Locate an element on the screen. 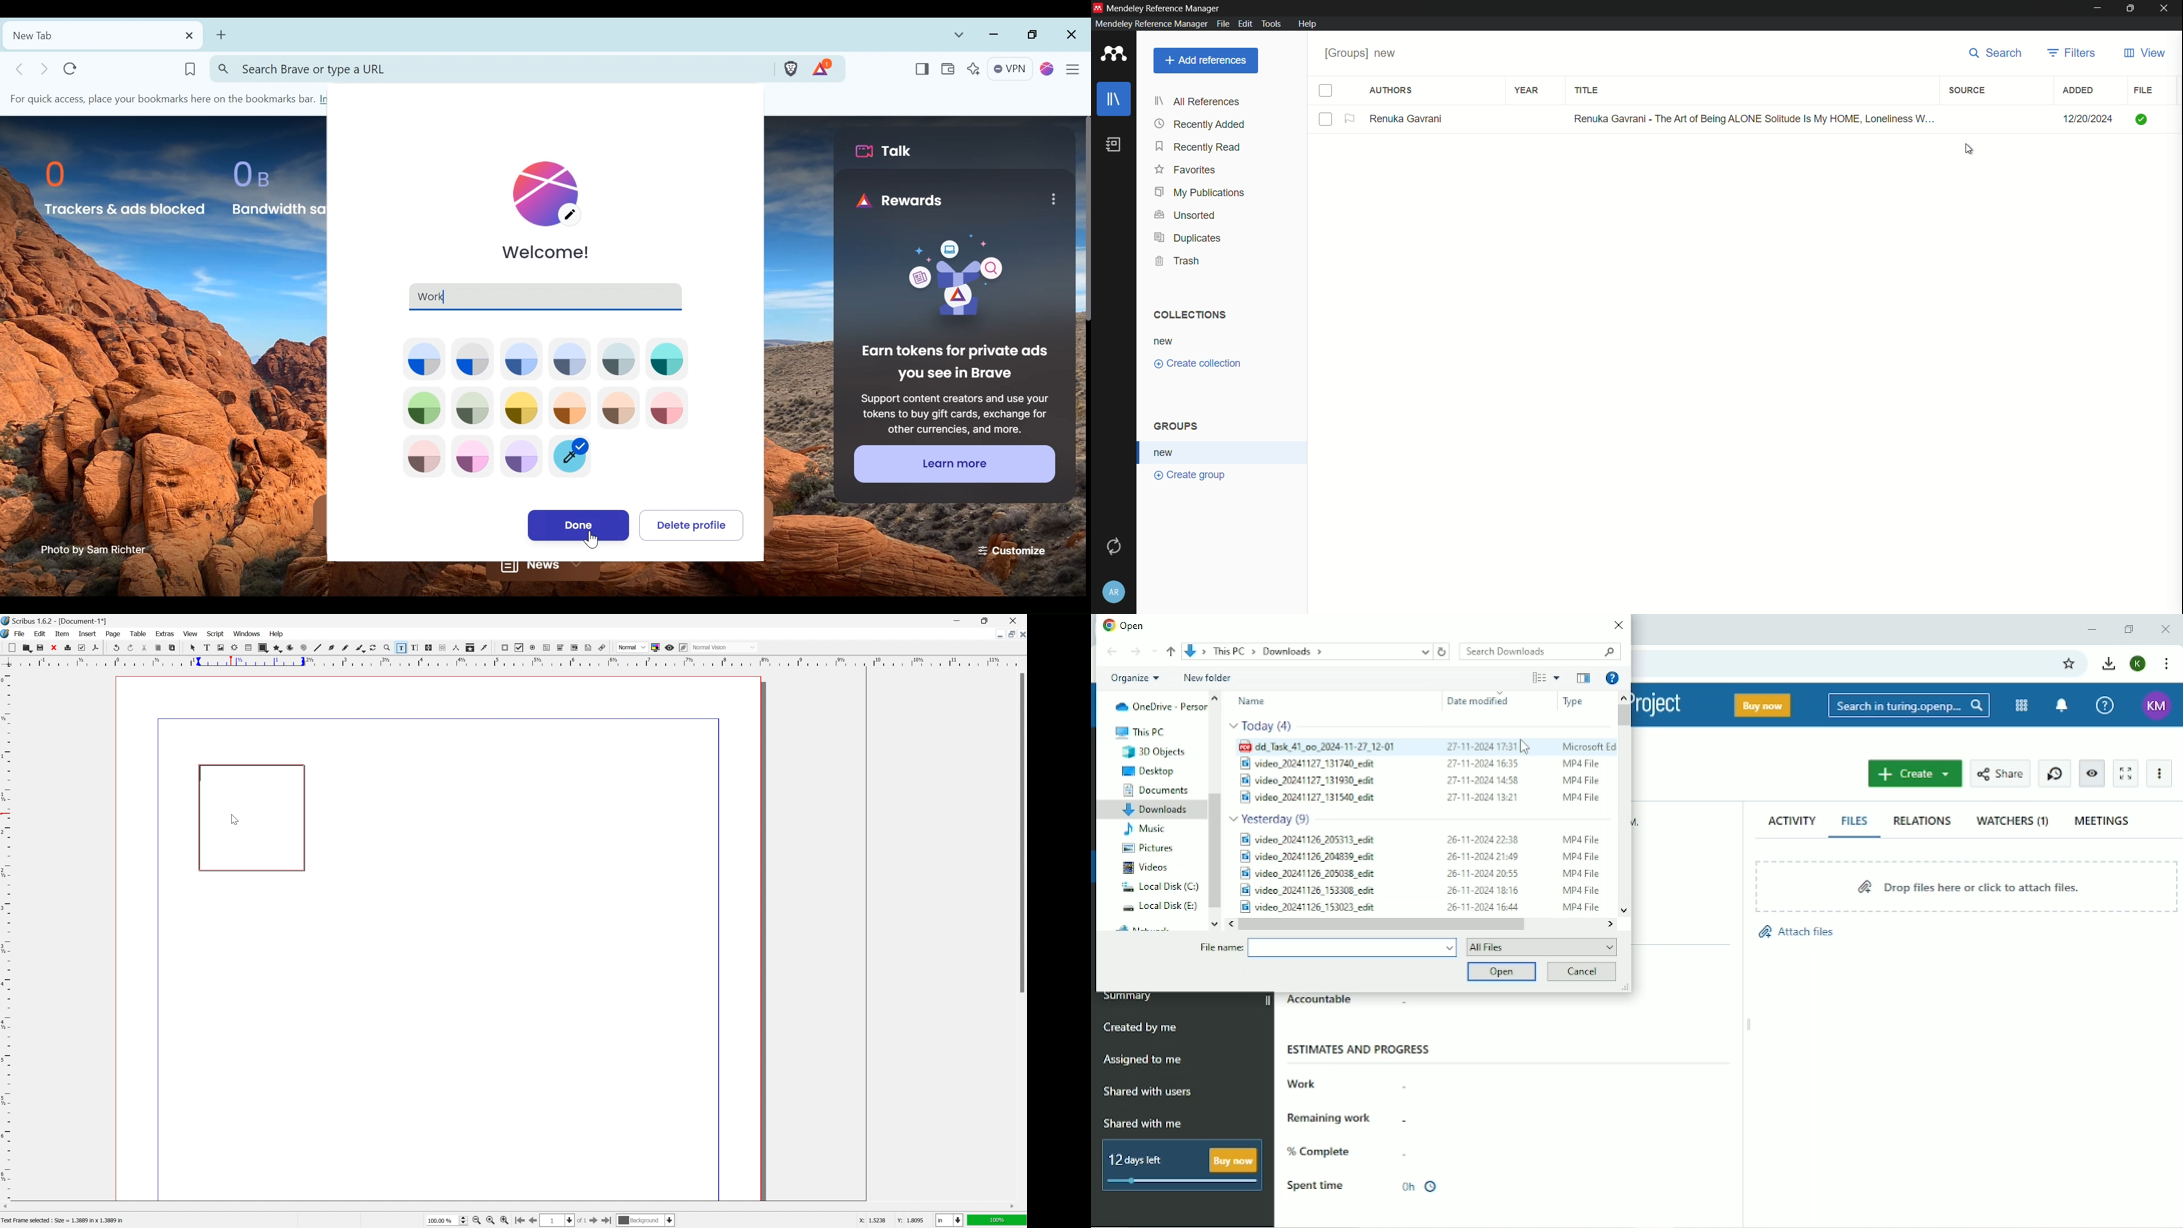 This screenshot has width=2184, height=1232. Buy now is located at coordinates (1761, 705).